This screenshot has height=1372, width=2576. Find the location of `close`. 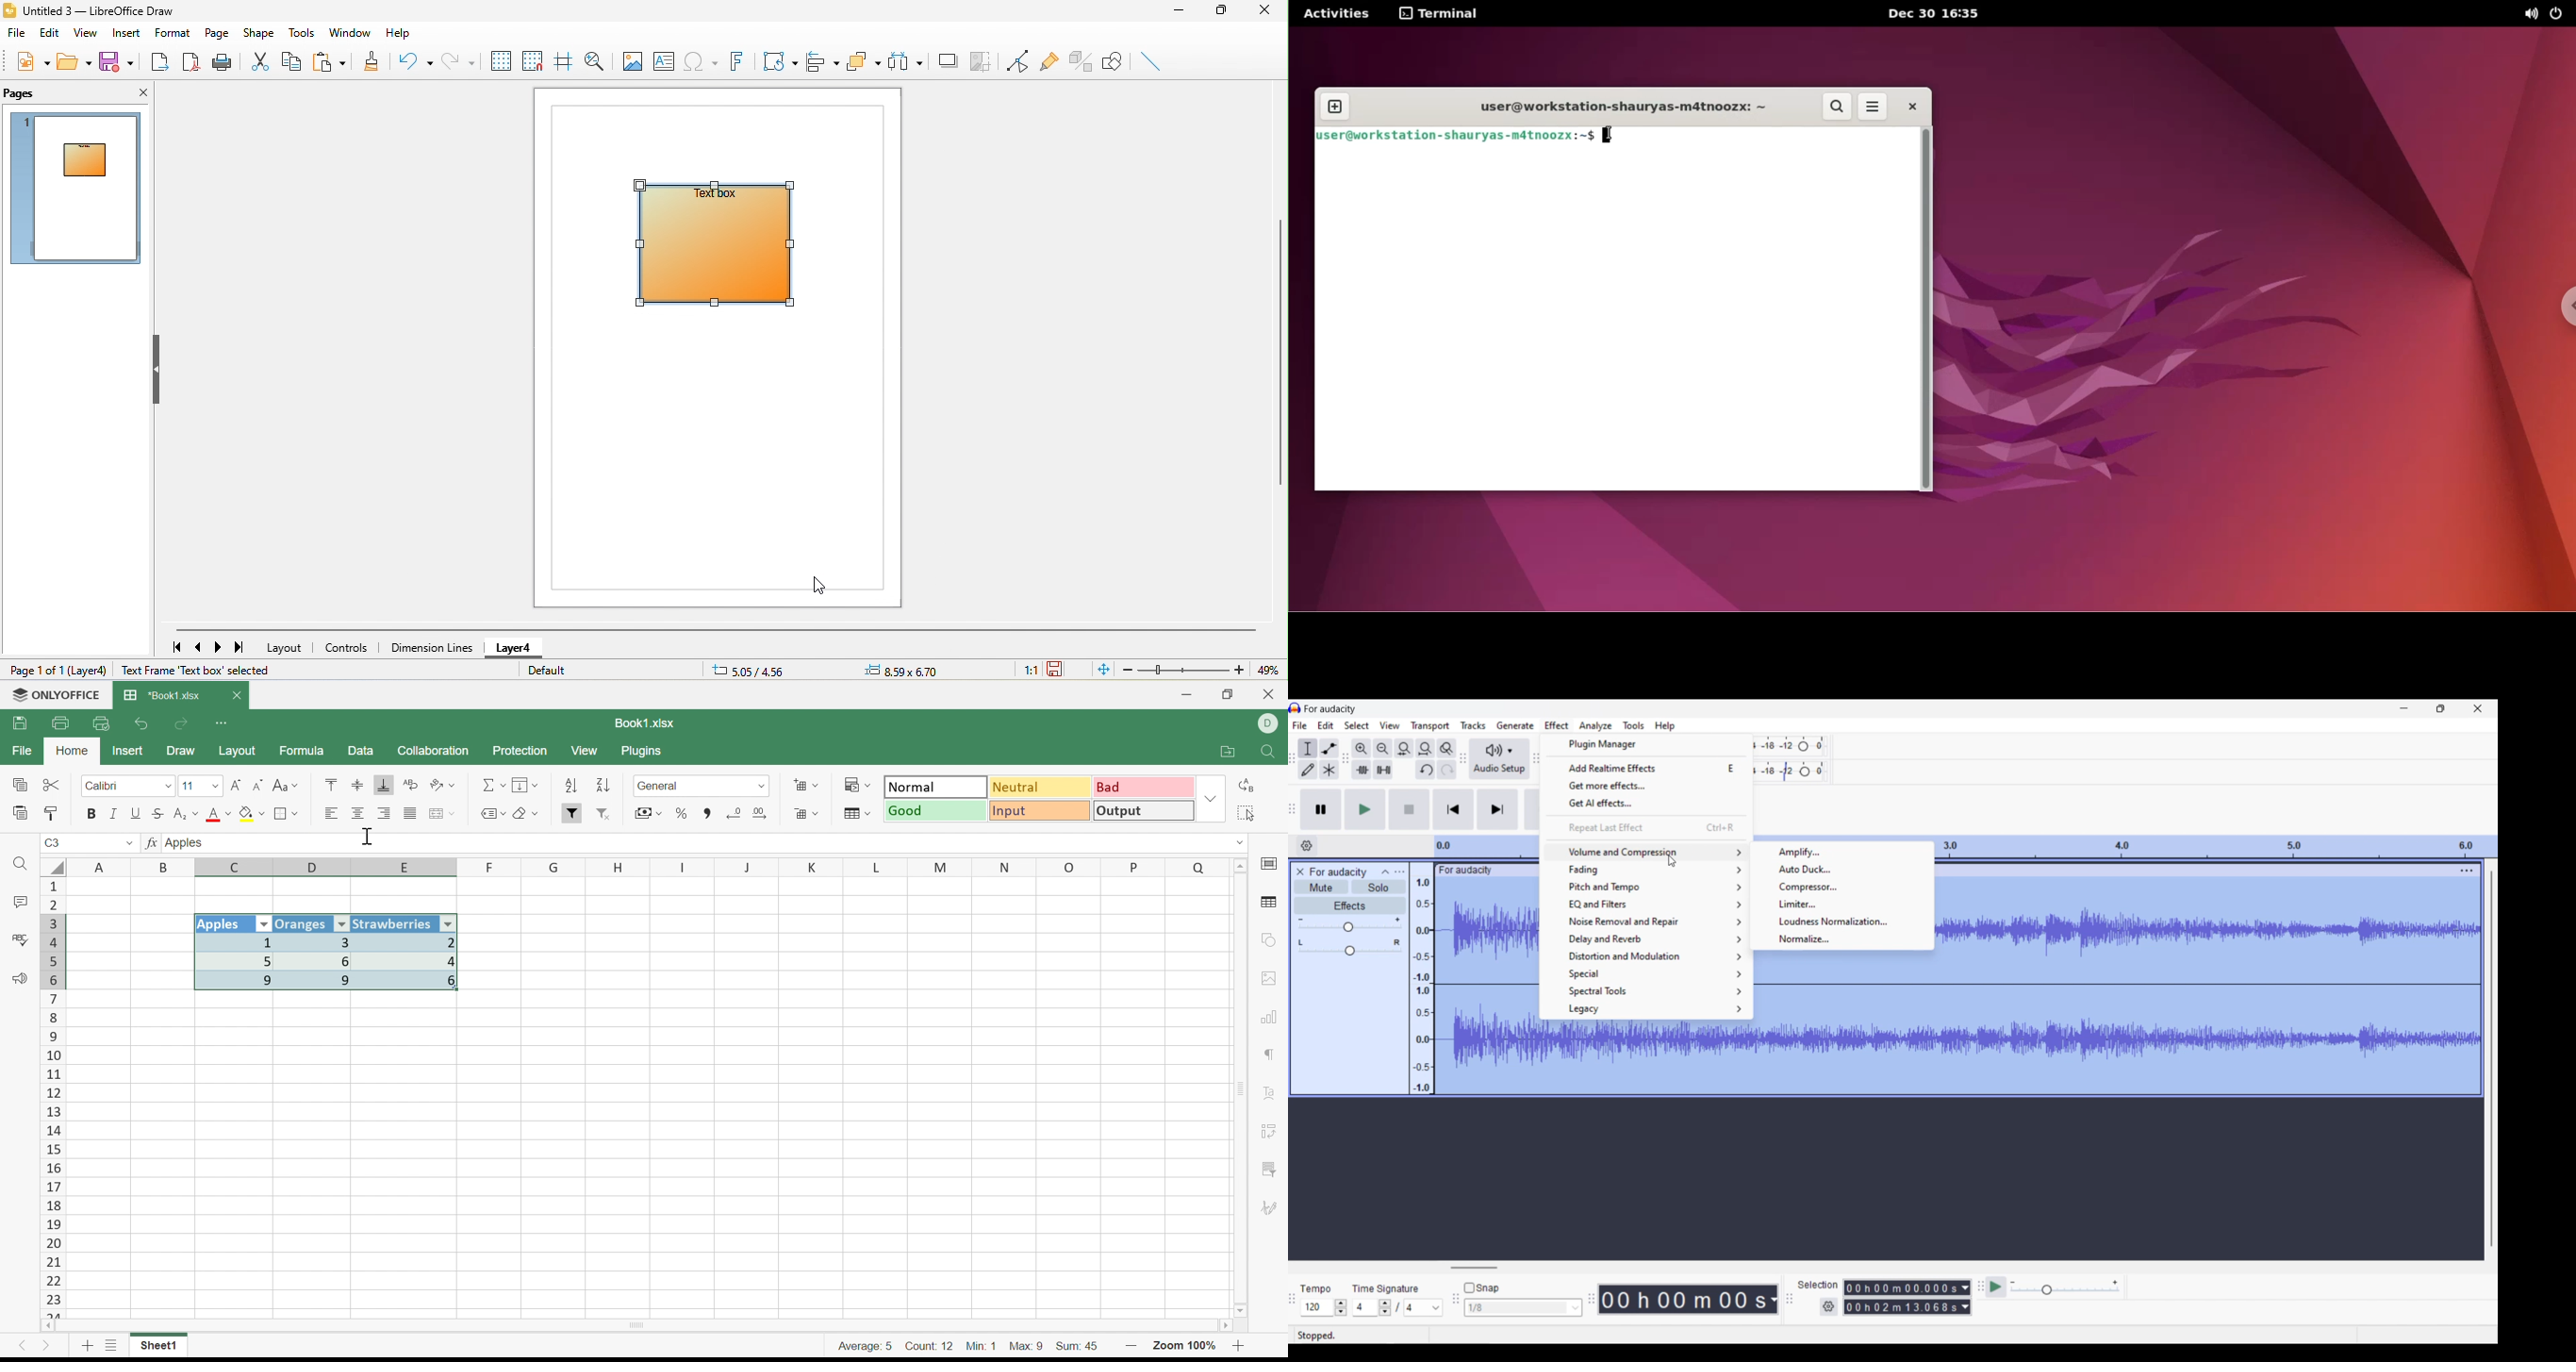

close is located at coordinates (1268, 10).